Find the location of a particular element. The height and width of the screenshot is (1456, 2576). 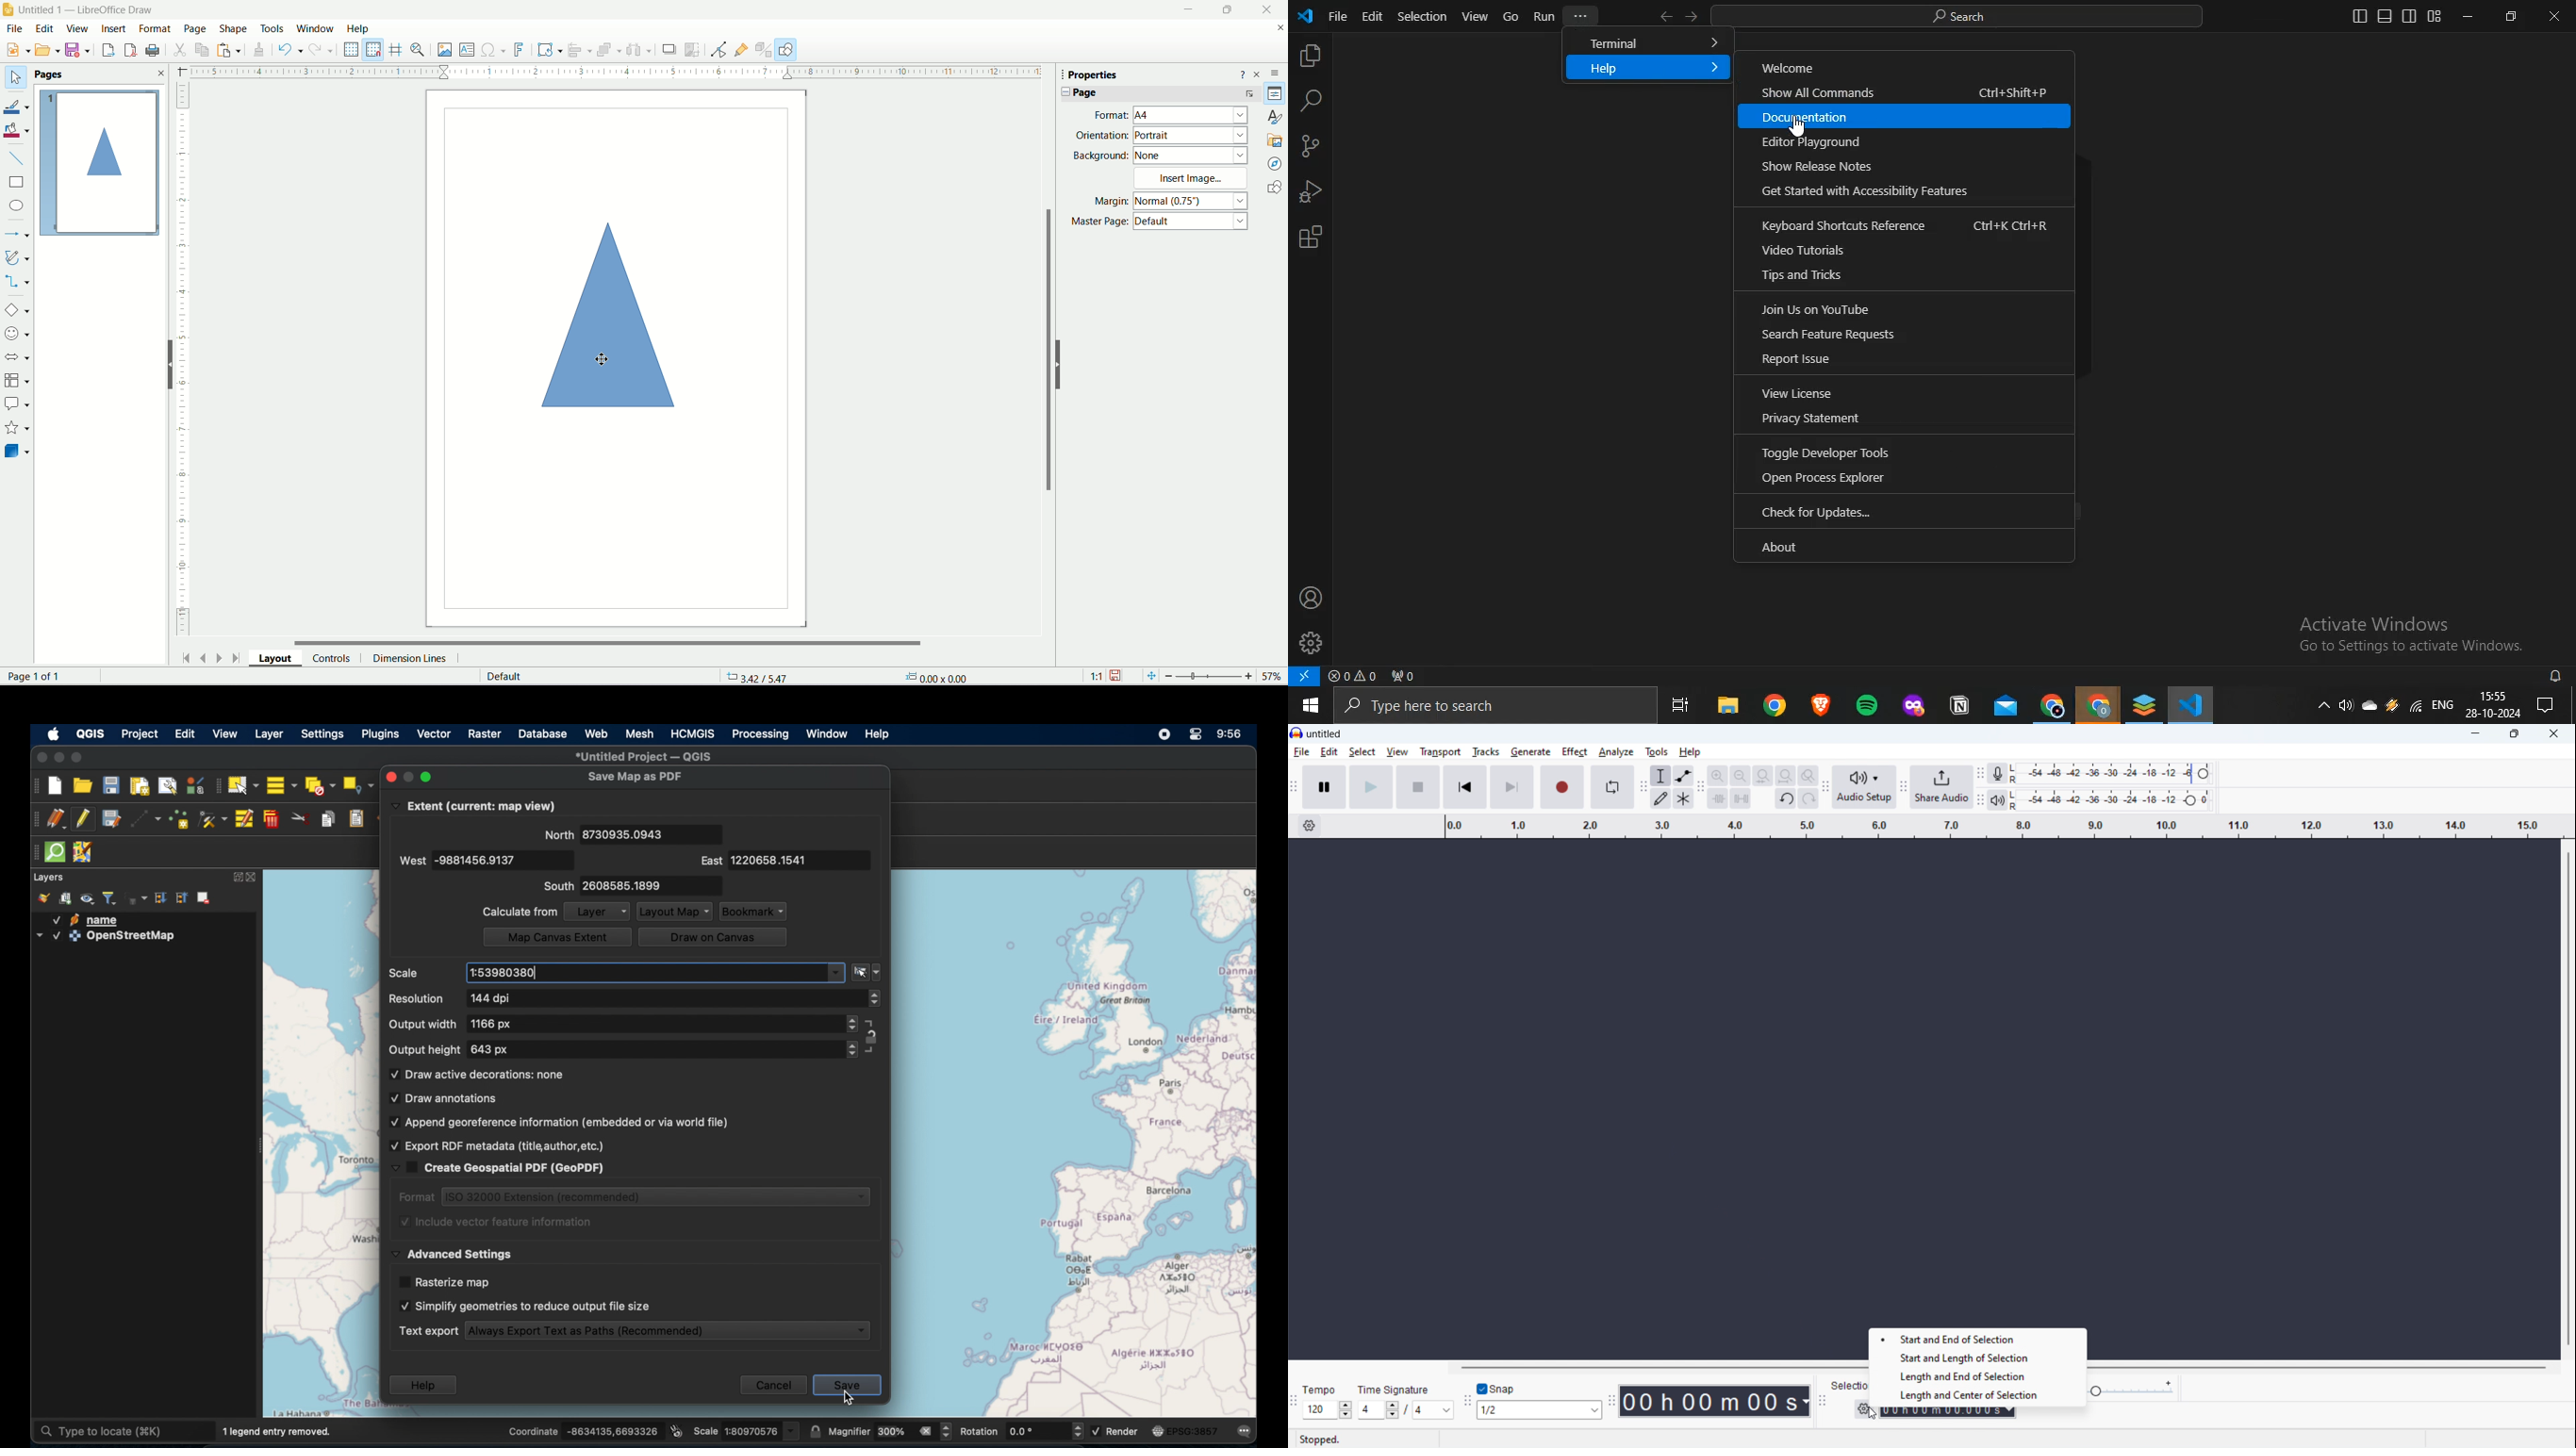

help is located at coordinates (1691, 752).